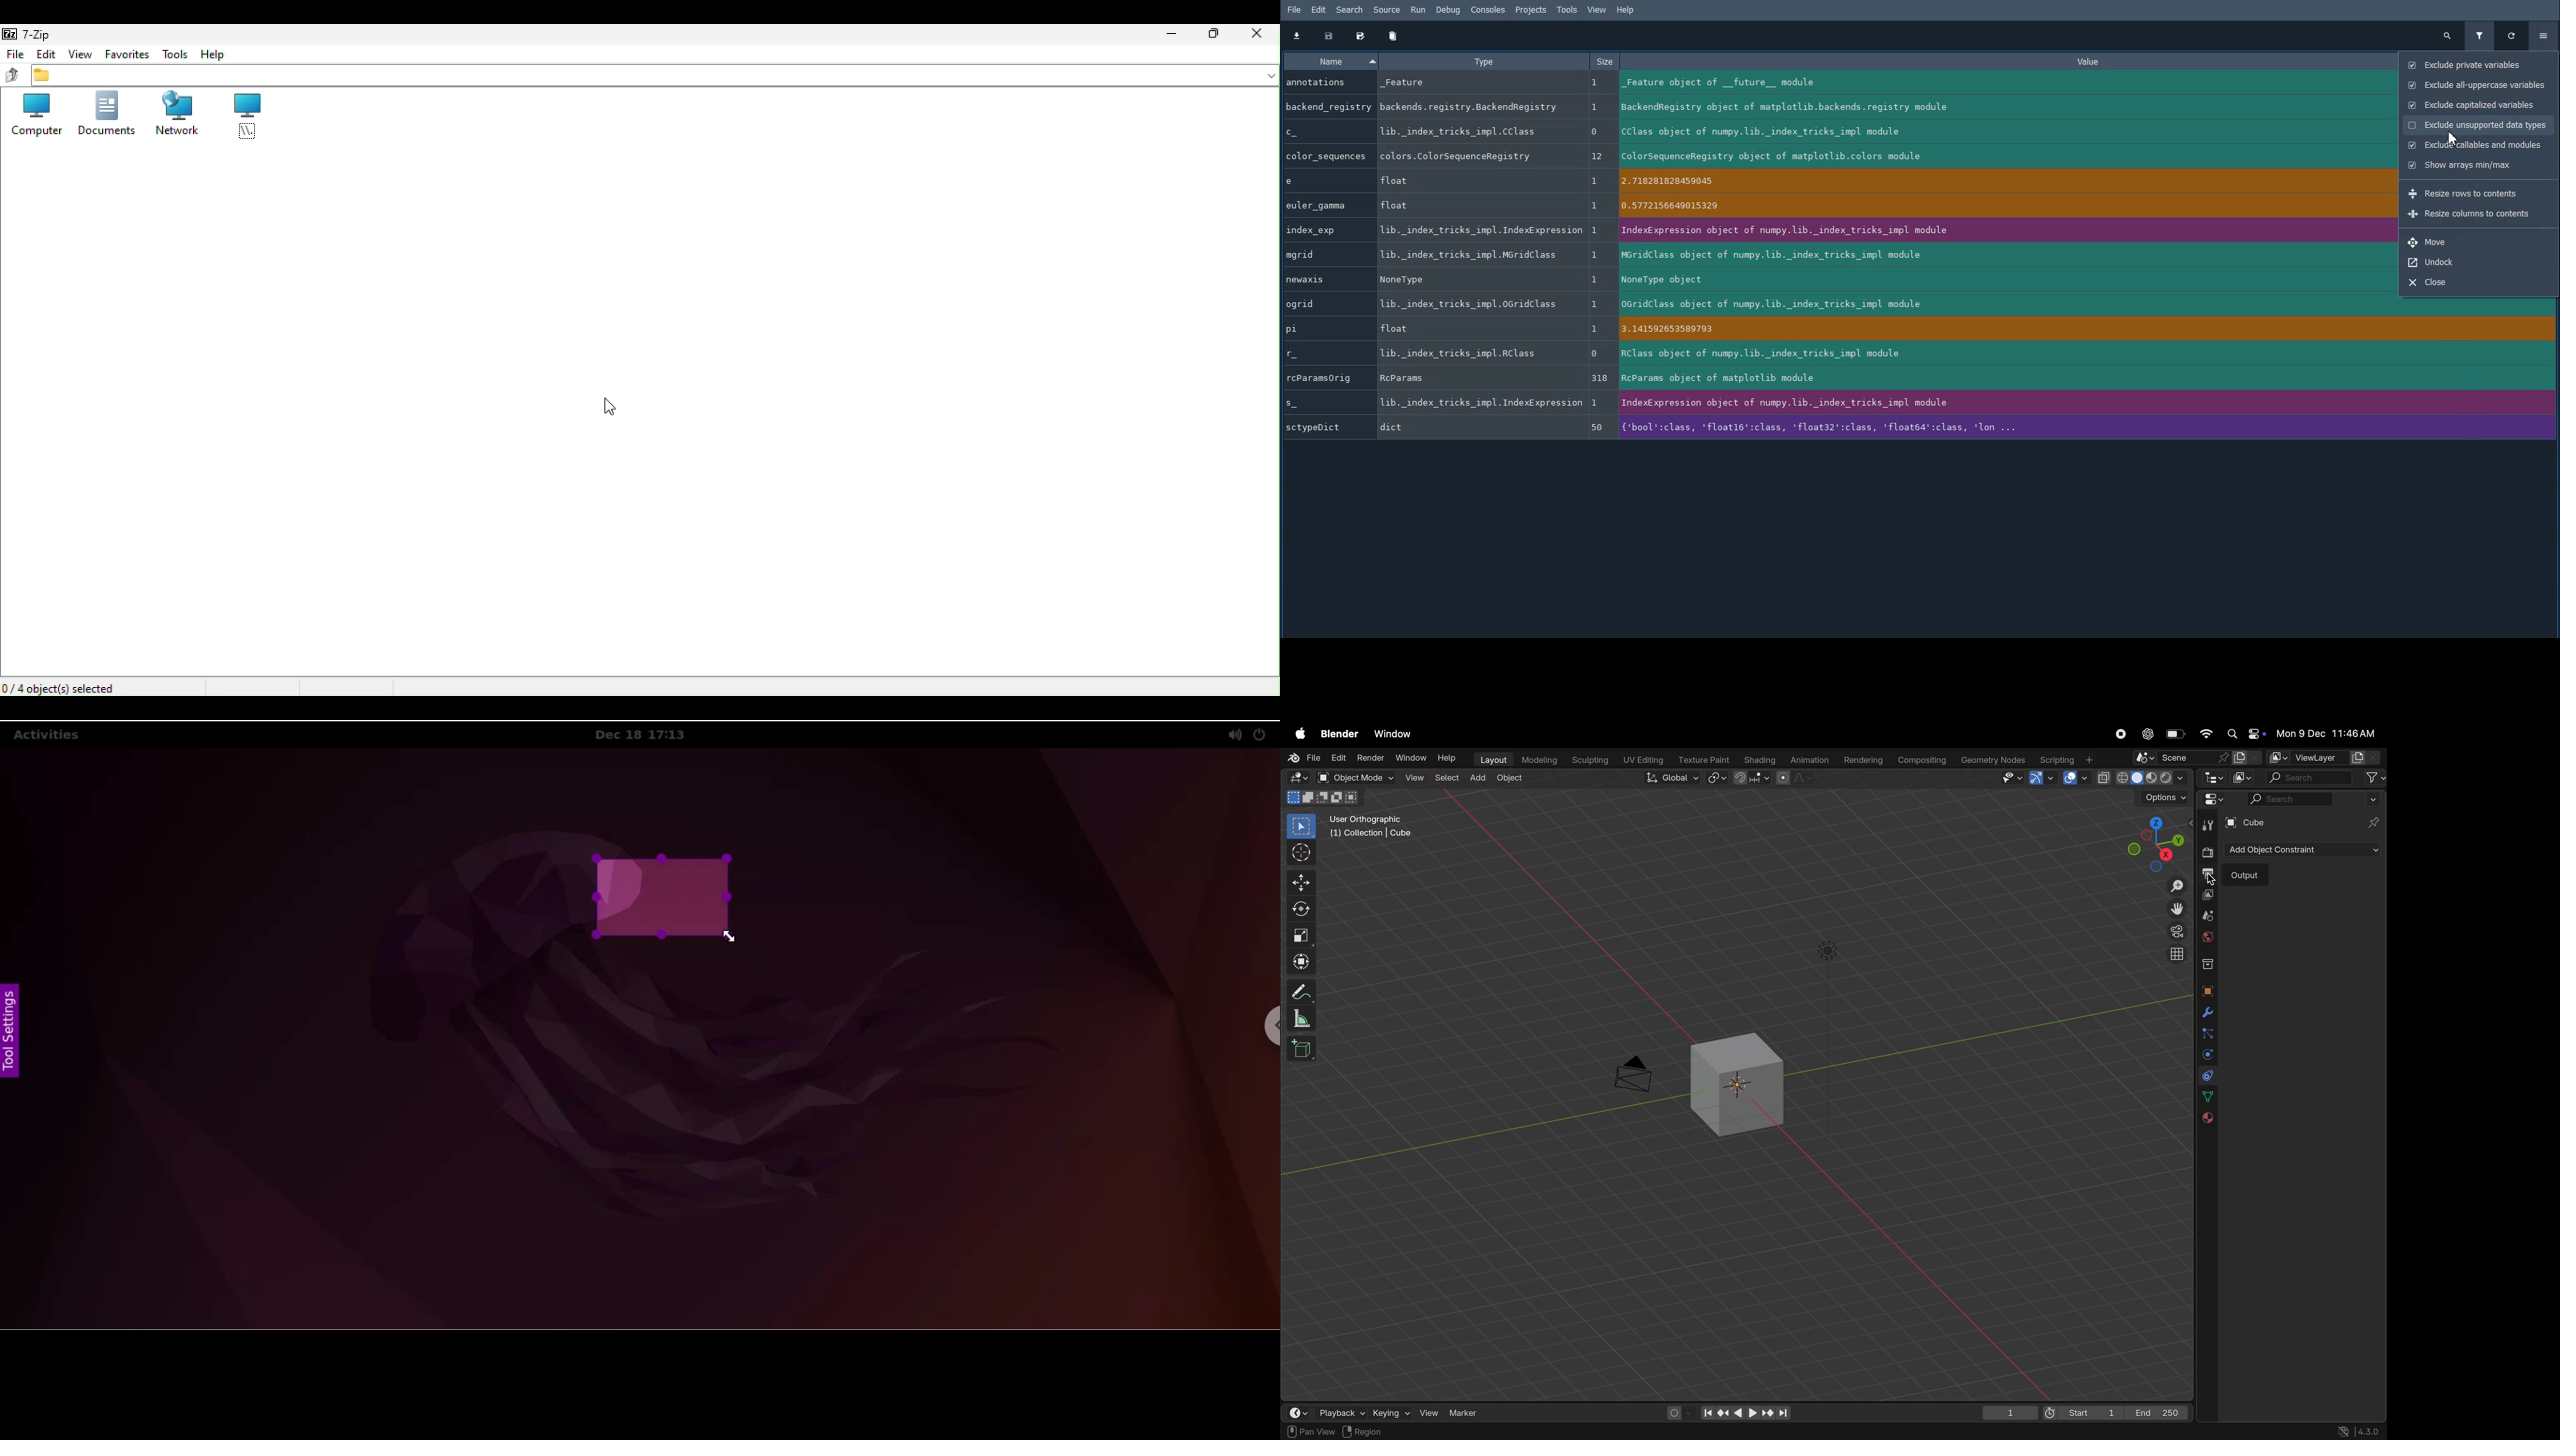 The image size is (2576, 1456). I want to click on 10.5772156649015329, so click(1999, 207).